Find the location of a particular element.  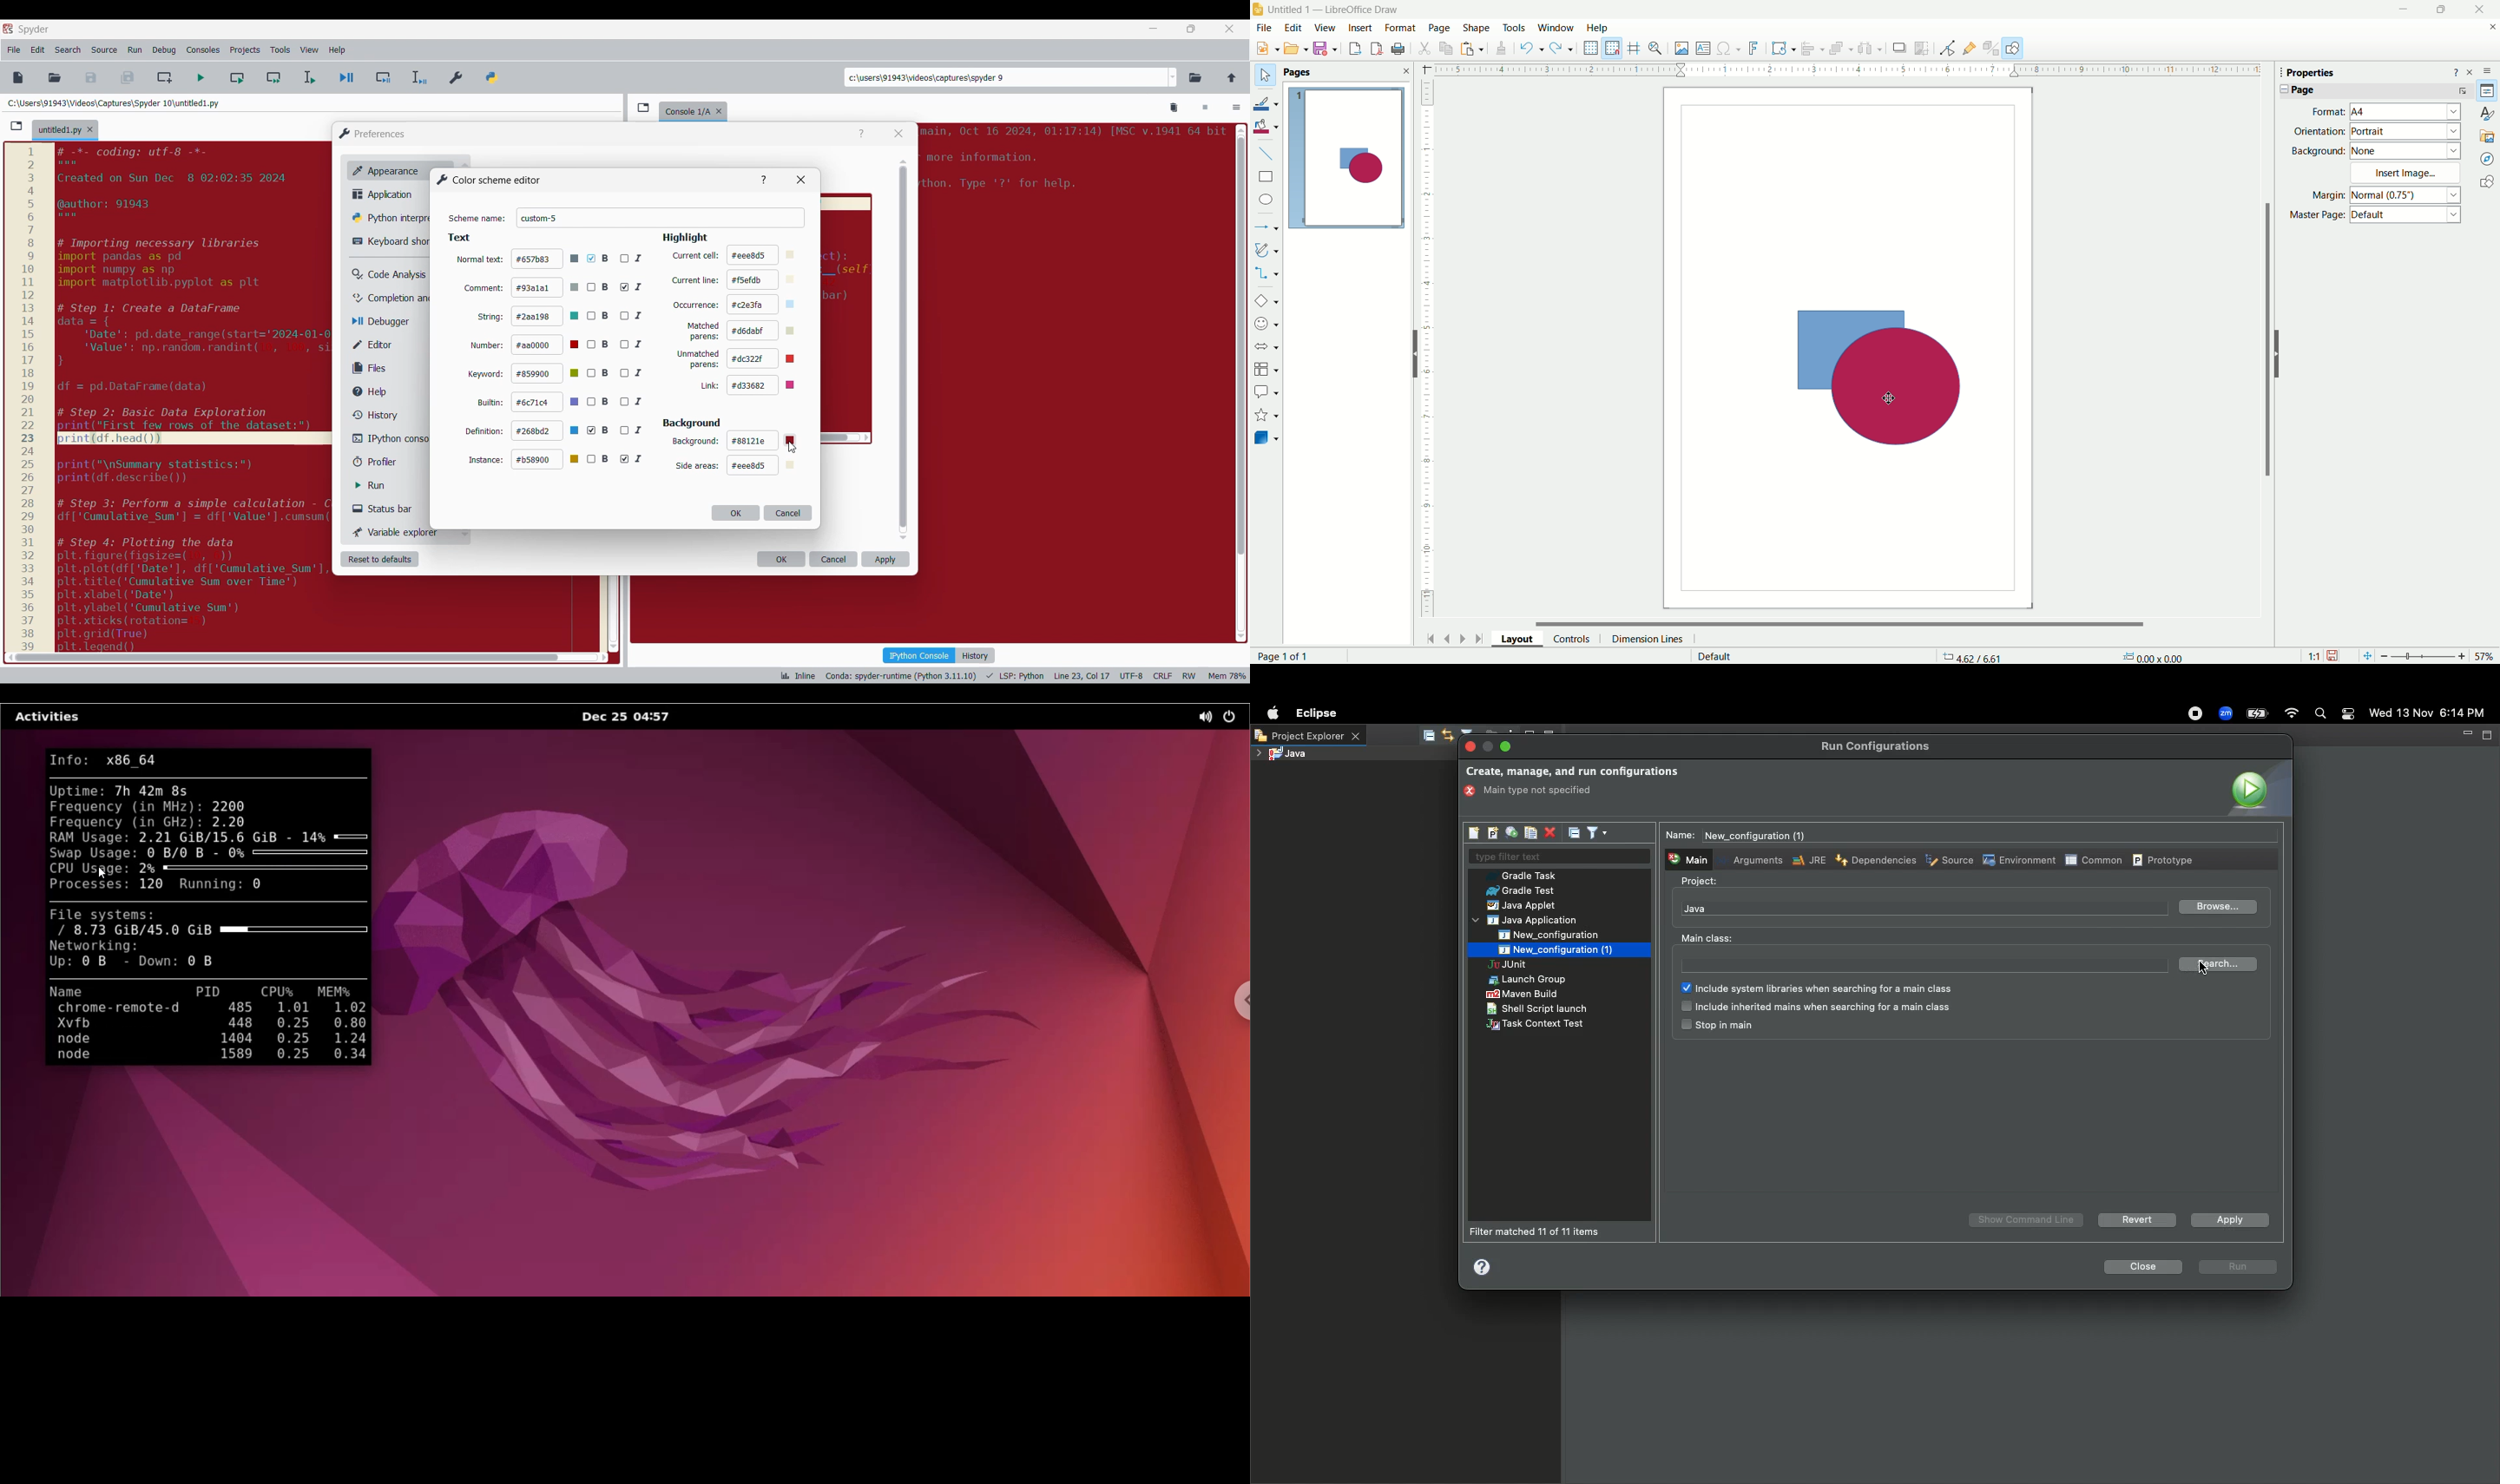

B is located at coordinates (599, 374).